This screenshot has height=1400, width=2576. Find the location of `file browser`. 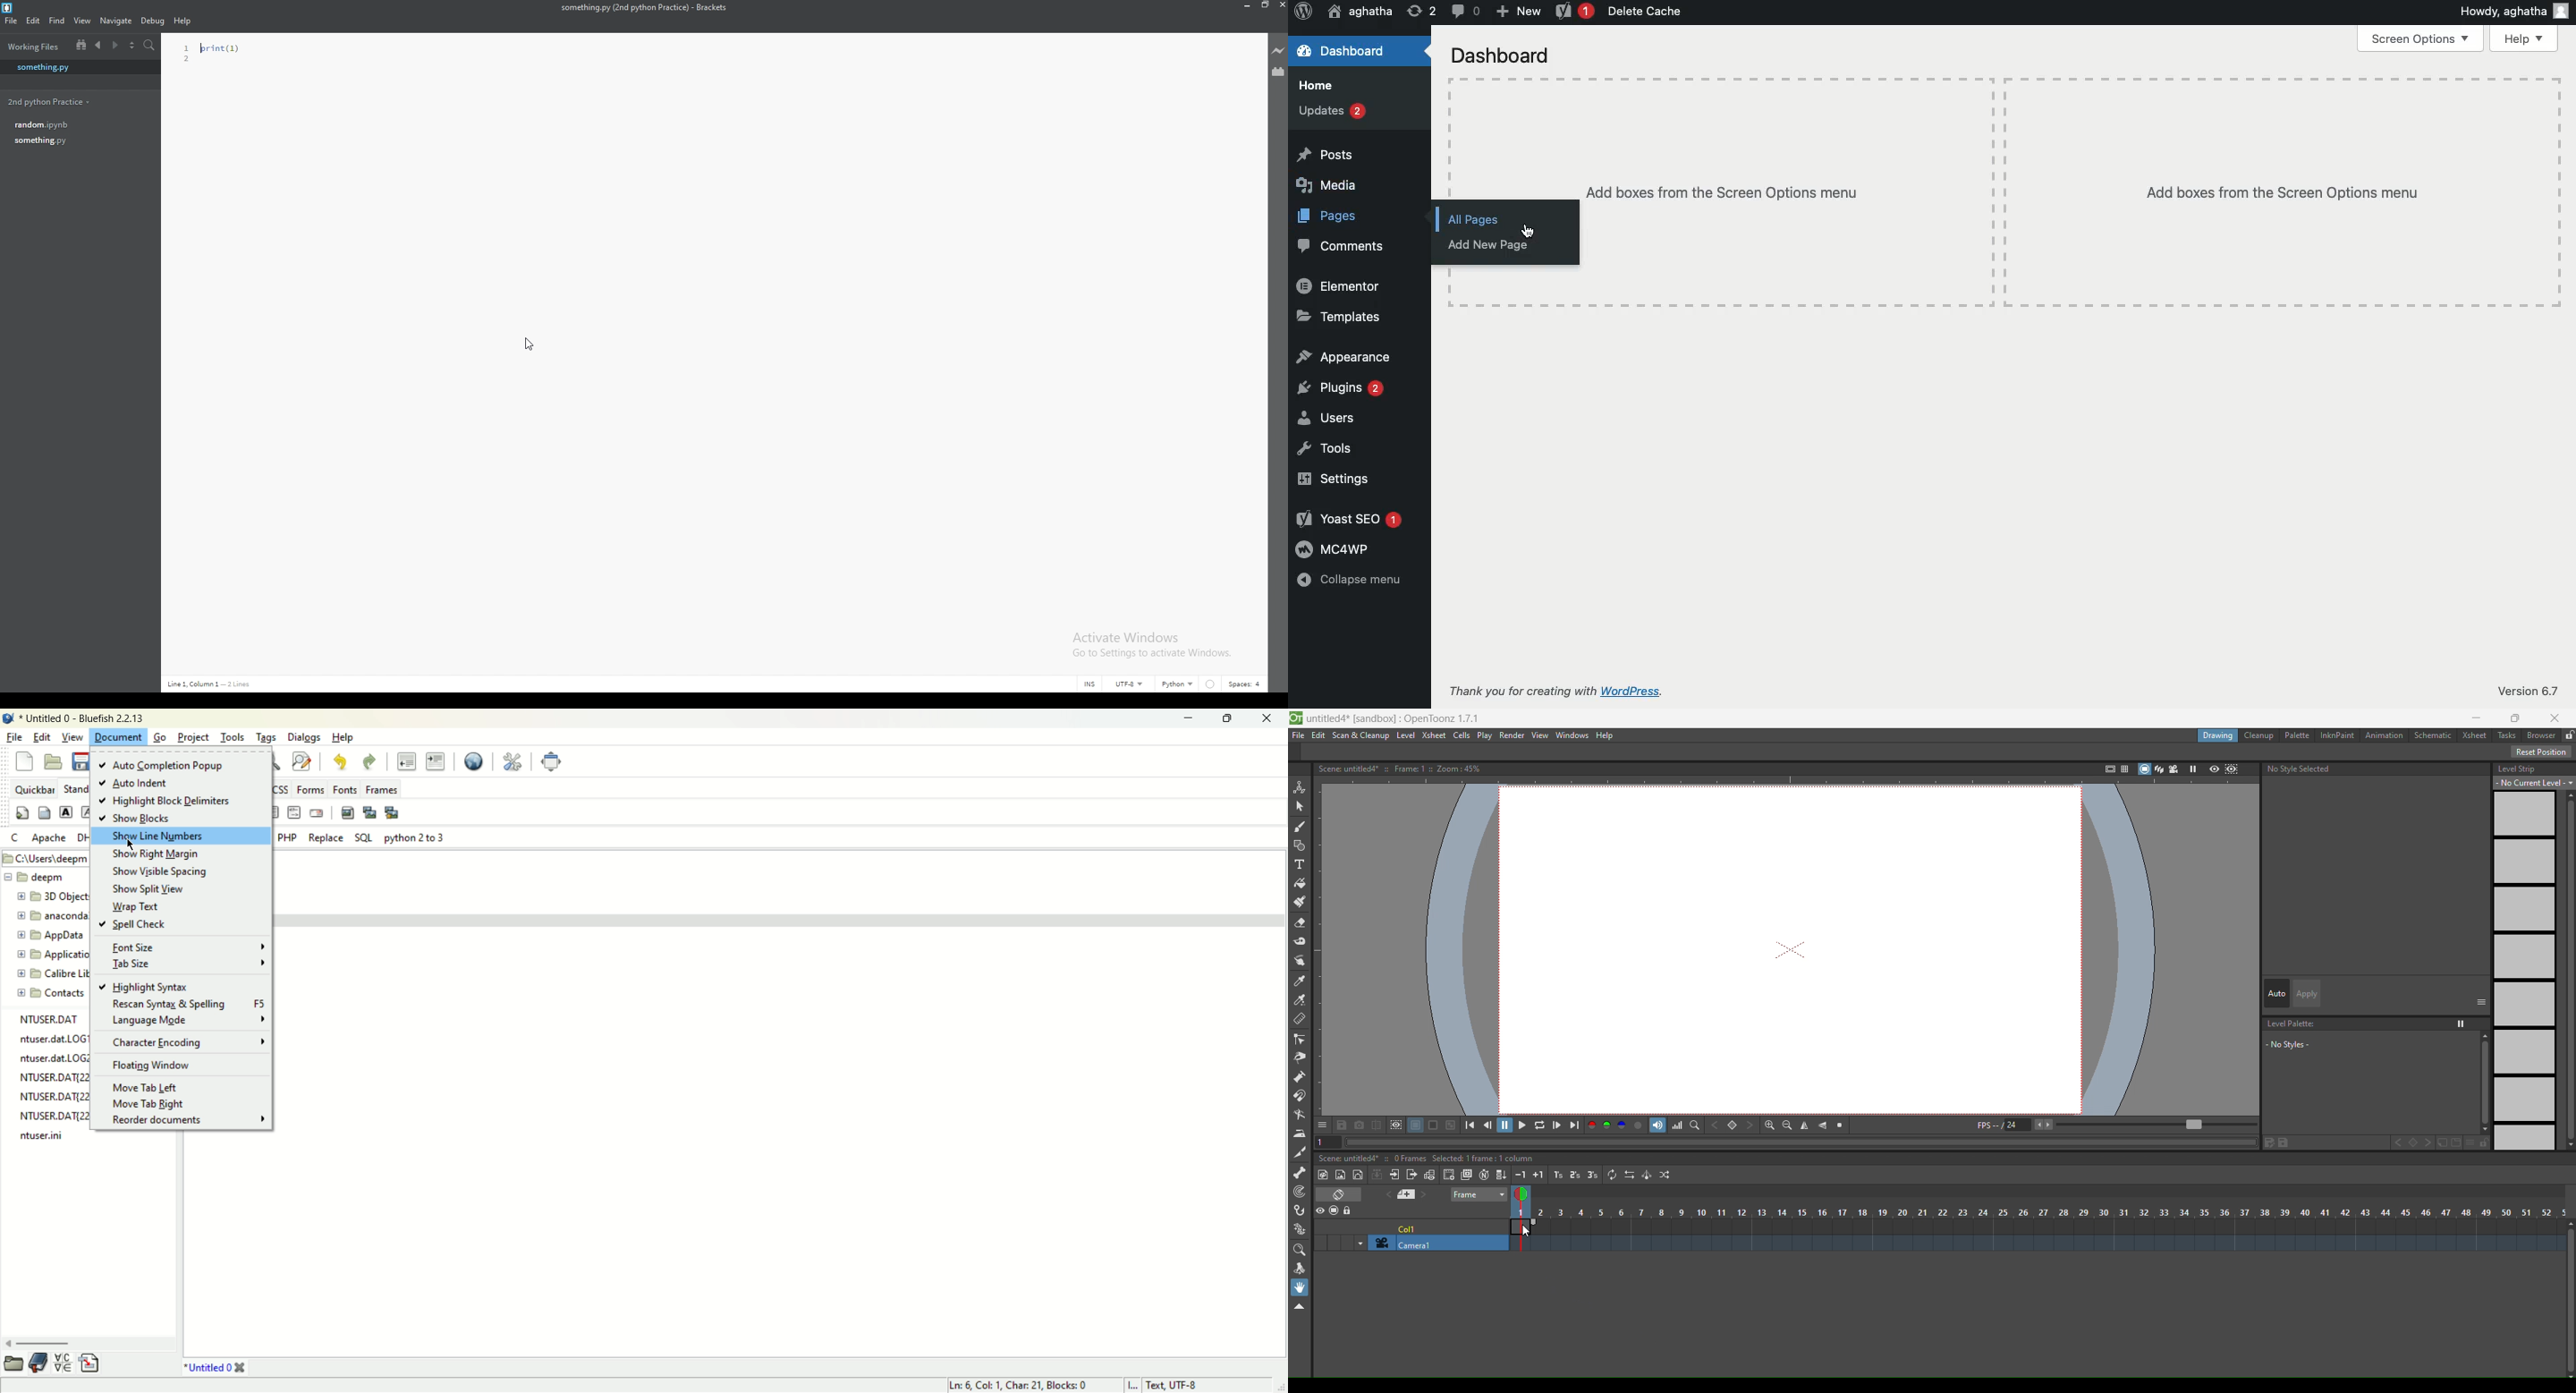

file browser is located at coordinates (11, 1366).